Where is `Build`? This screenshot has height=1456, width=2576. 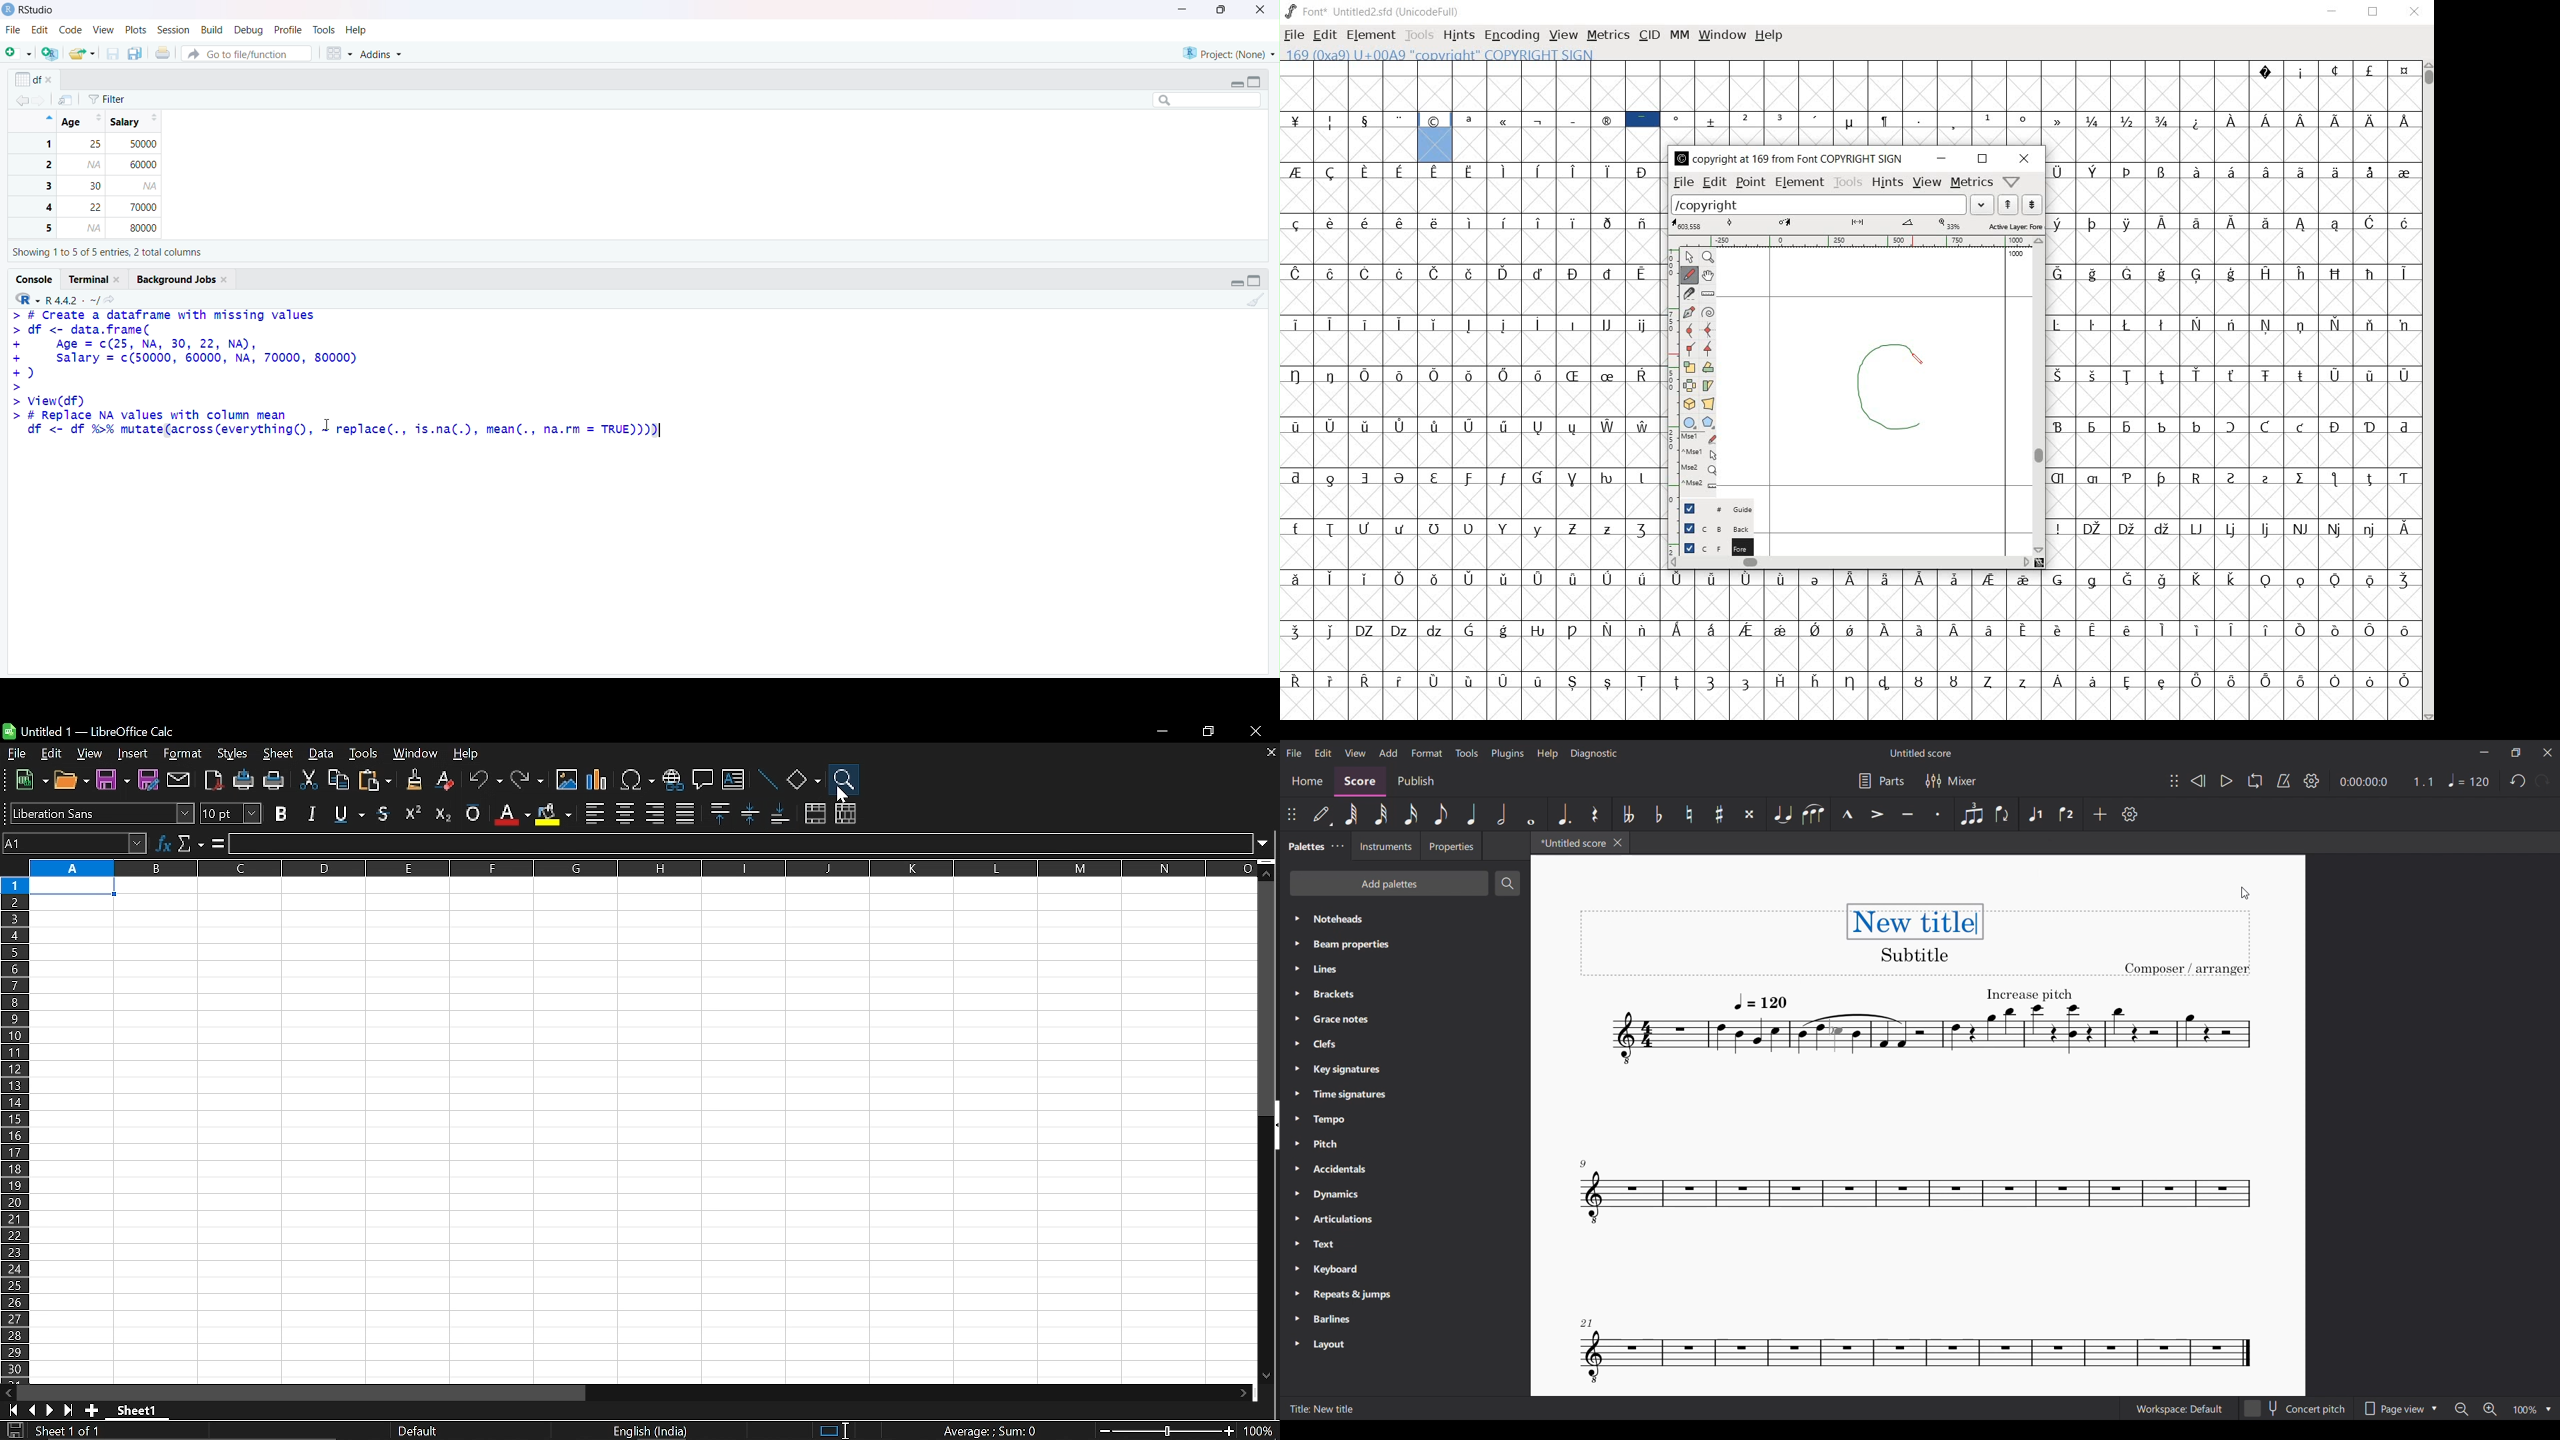 Build is located at coordinates (212, 29).